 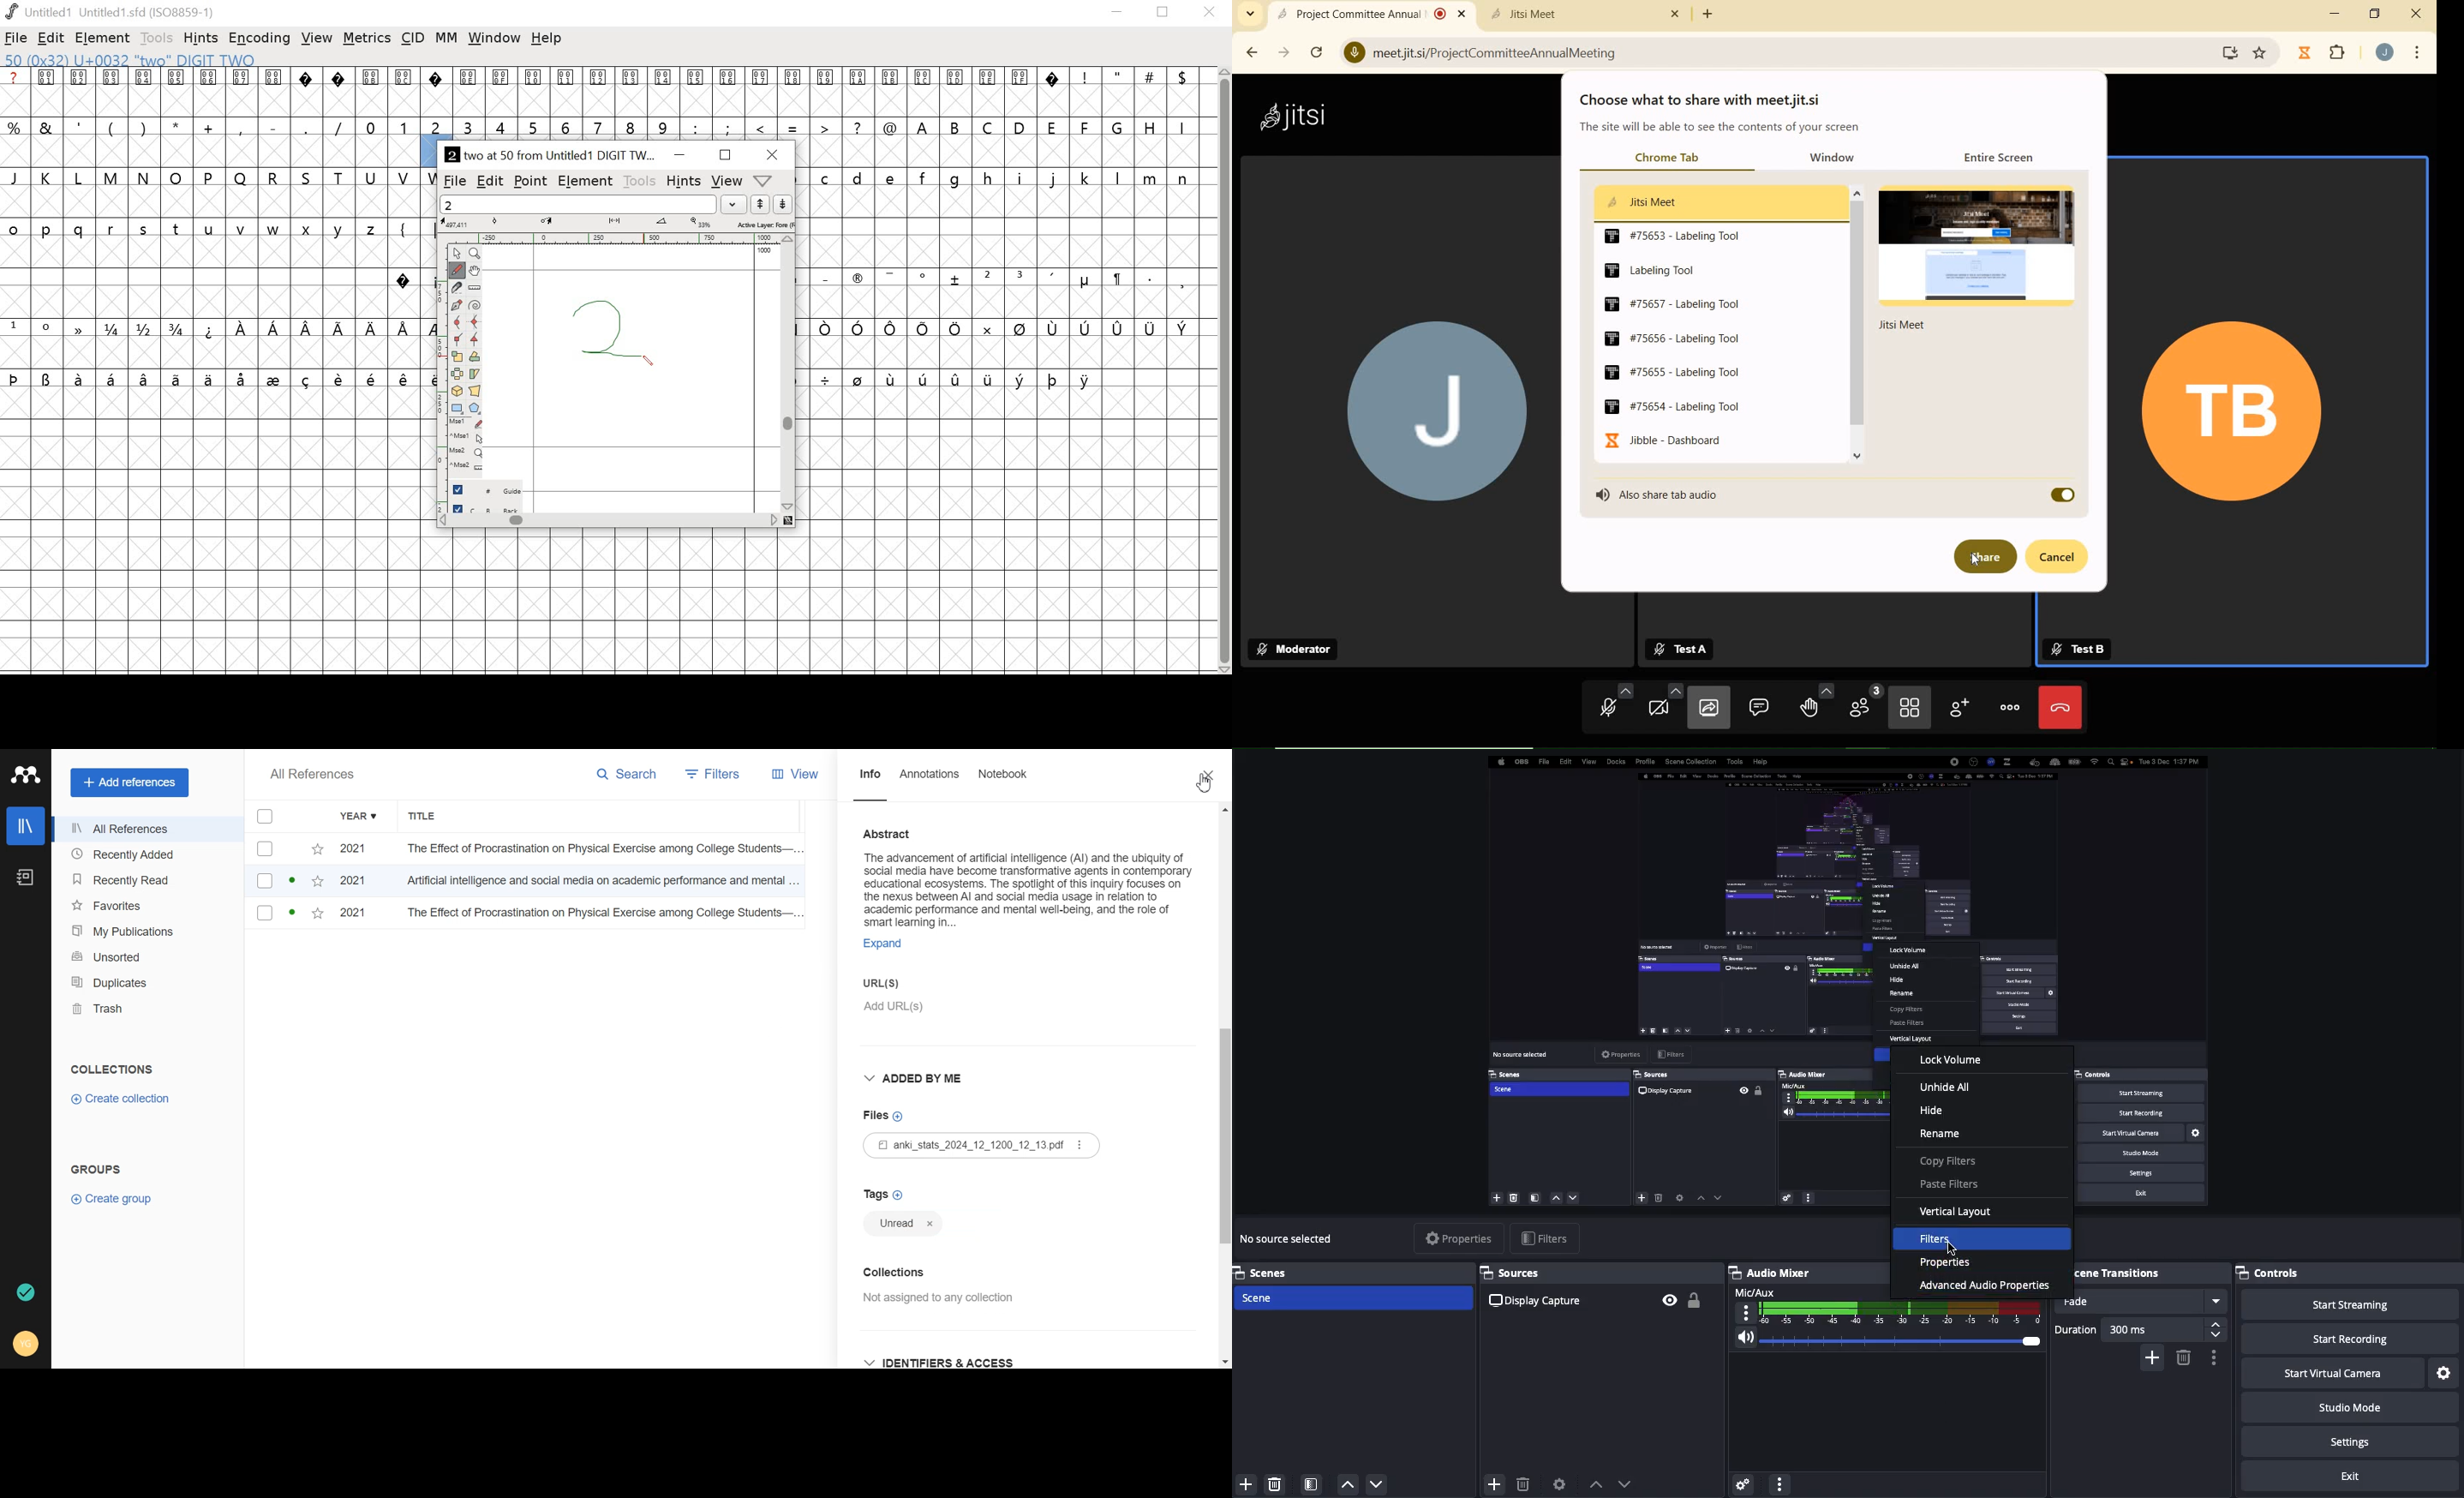 What do you see at coordinates (2138, 1329) in the screenshot?
I see `Duration` at bounding box center [2138, 1329].